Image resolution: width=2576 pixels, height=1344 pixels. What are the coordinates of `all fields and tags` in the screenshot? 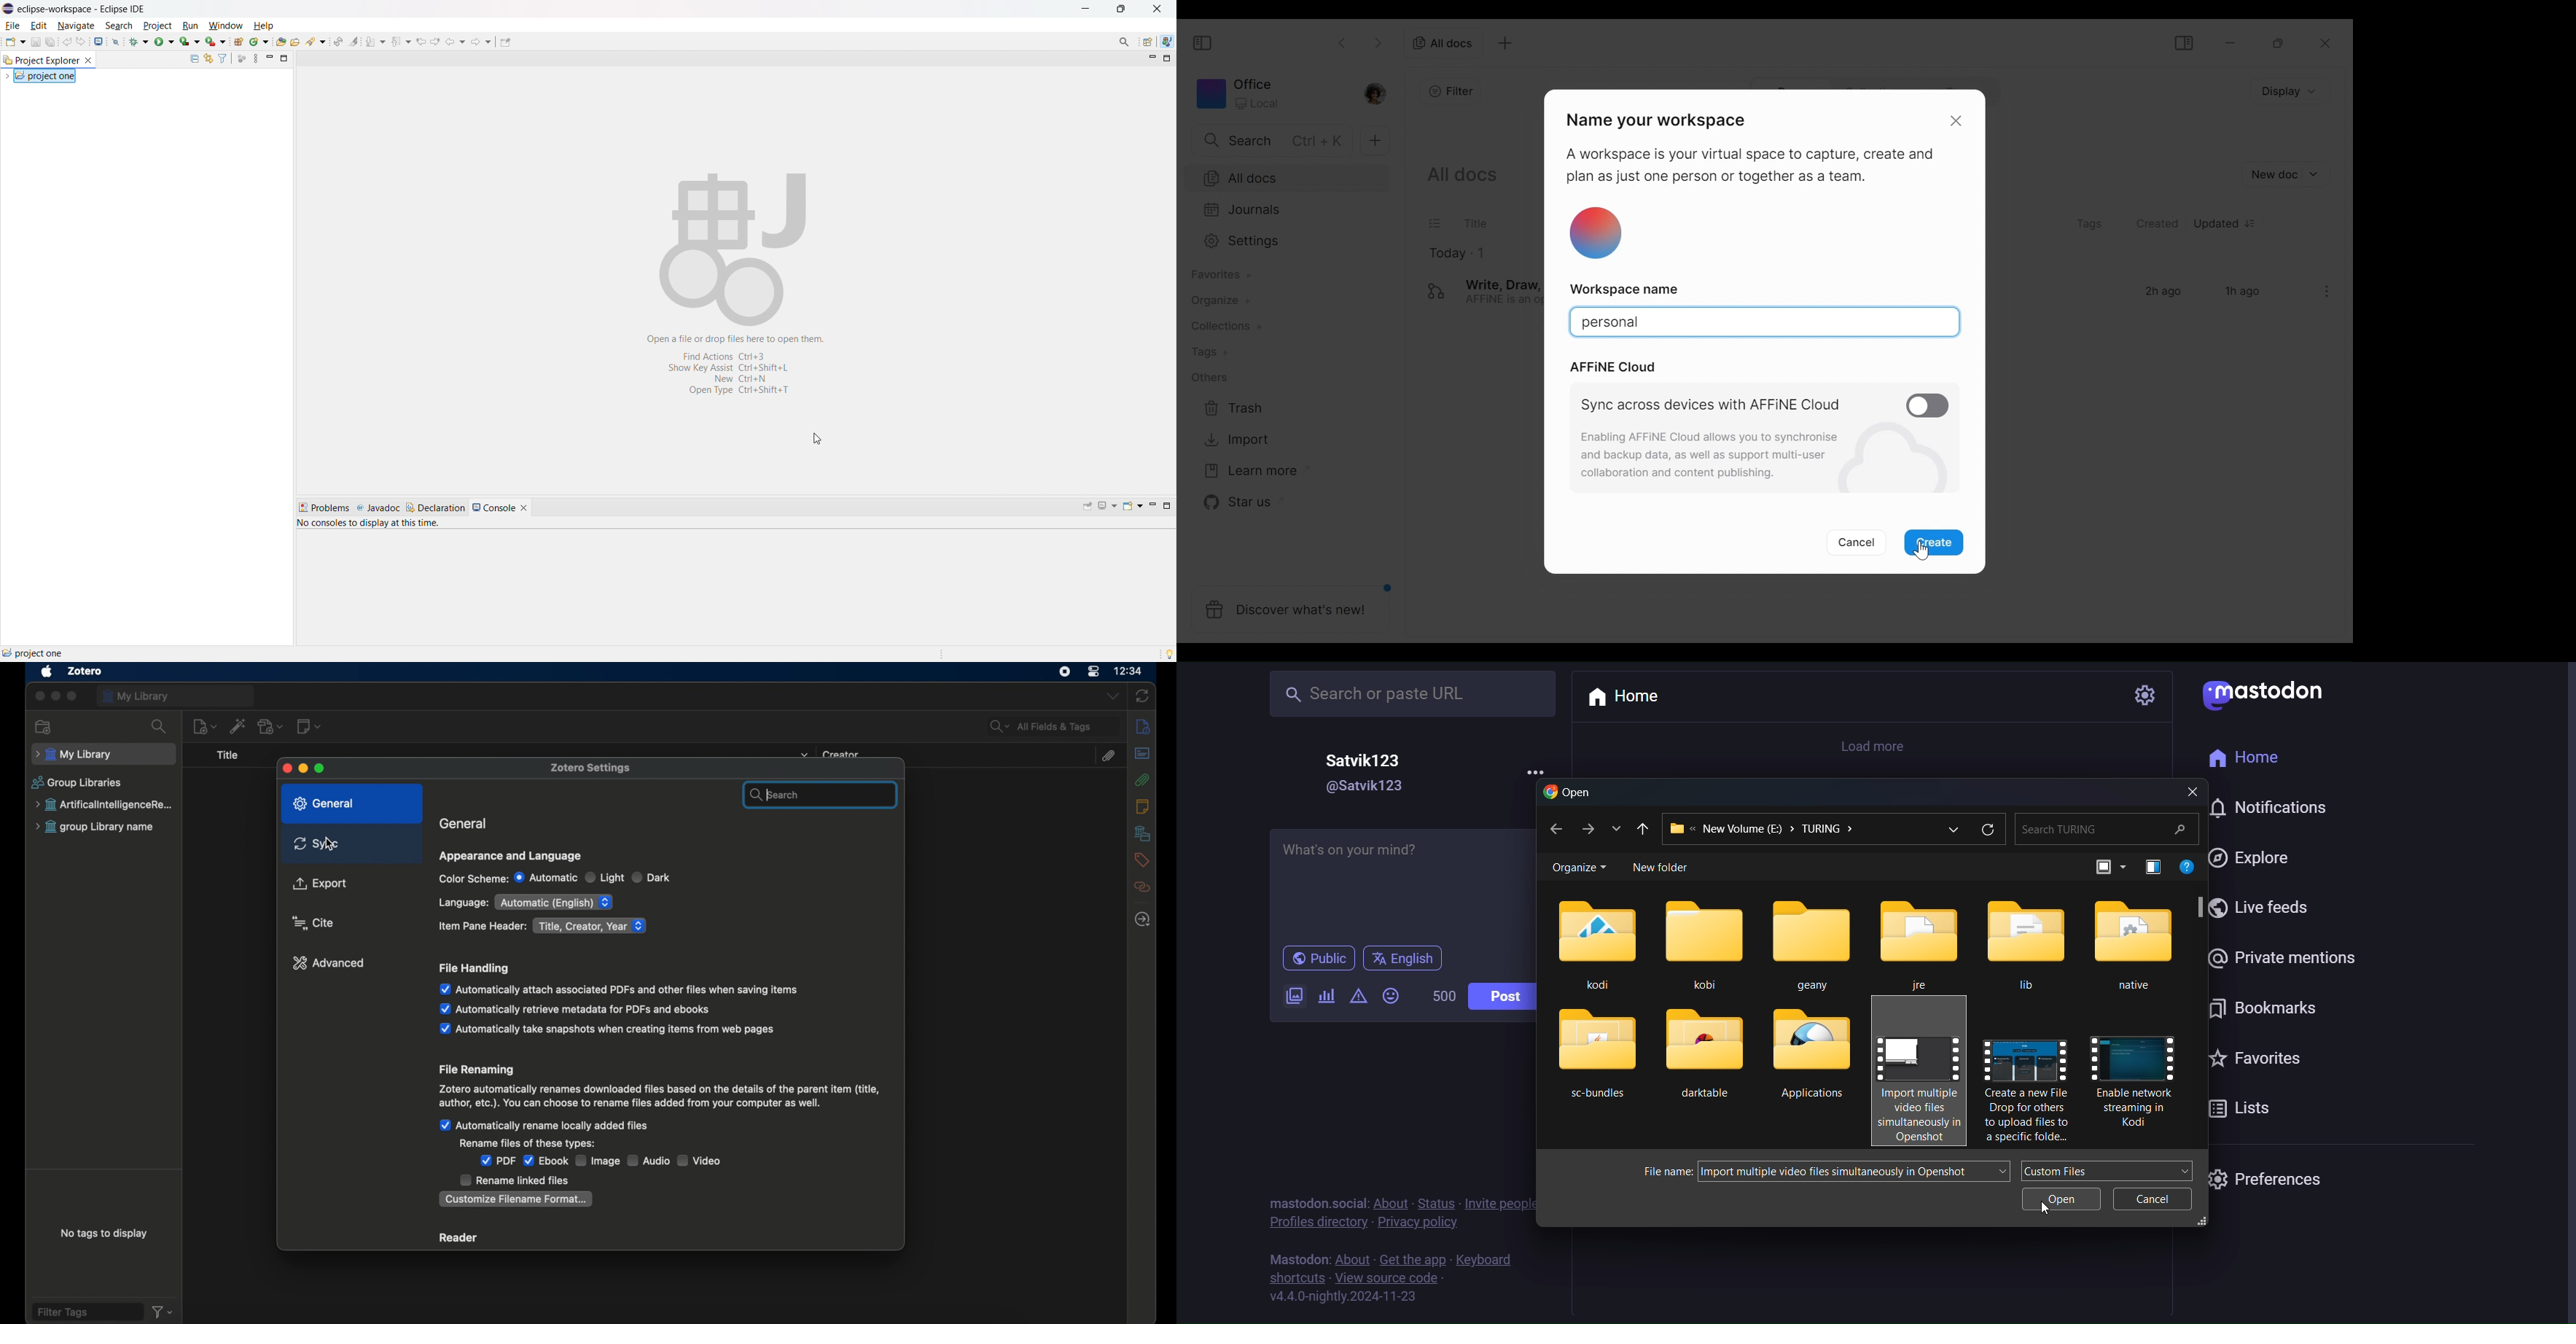 It's located at (1053, 726).